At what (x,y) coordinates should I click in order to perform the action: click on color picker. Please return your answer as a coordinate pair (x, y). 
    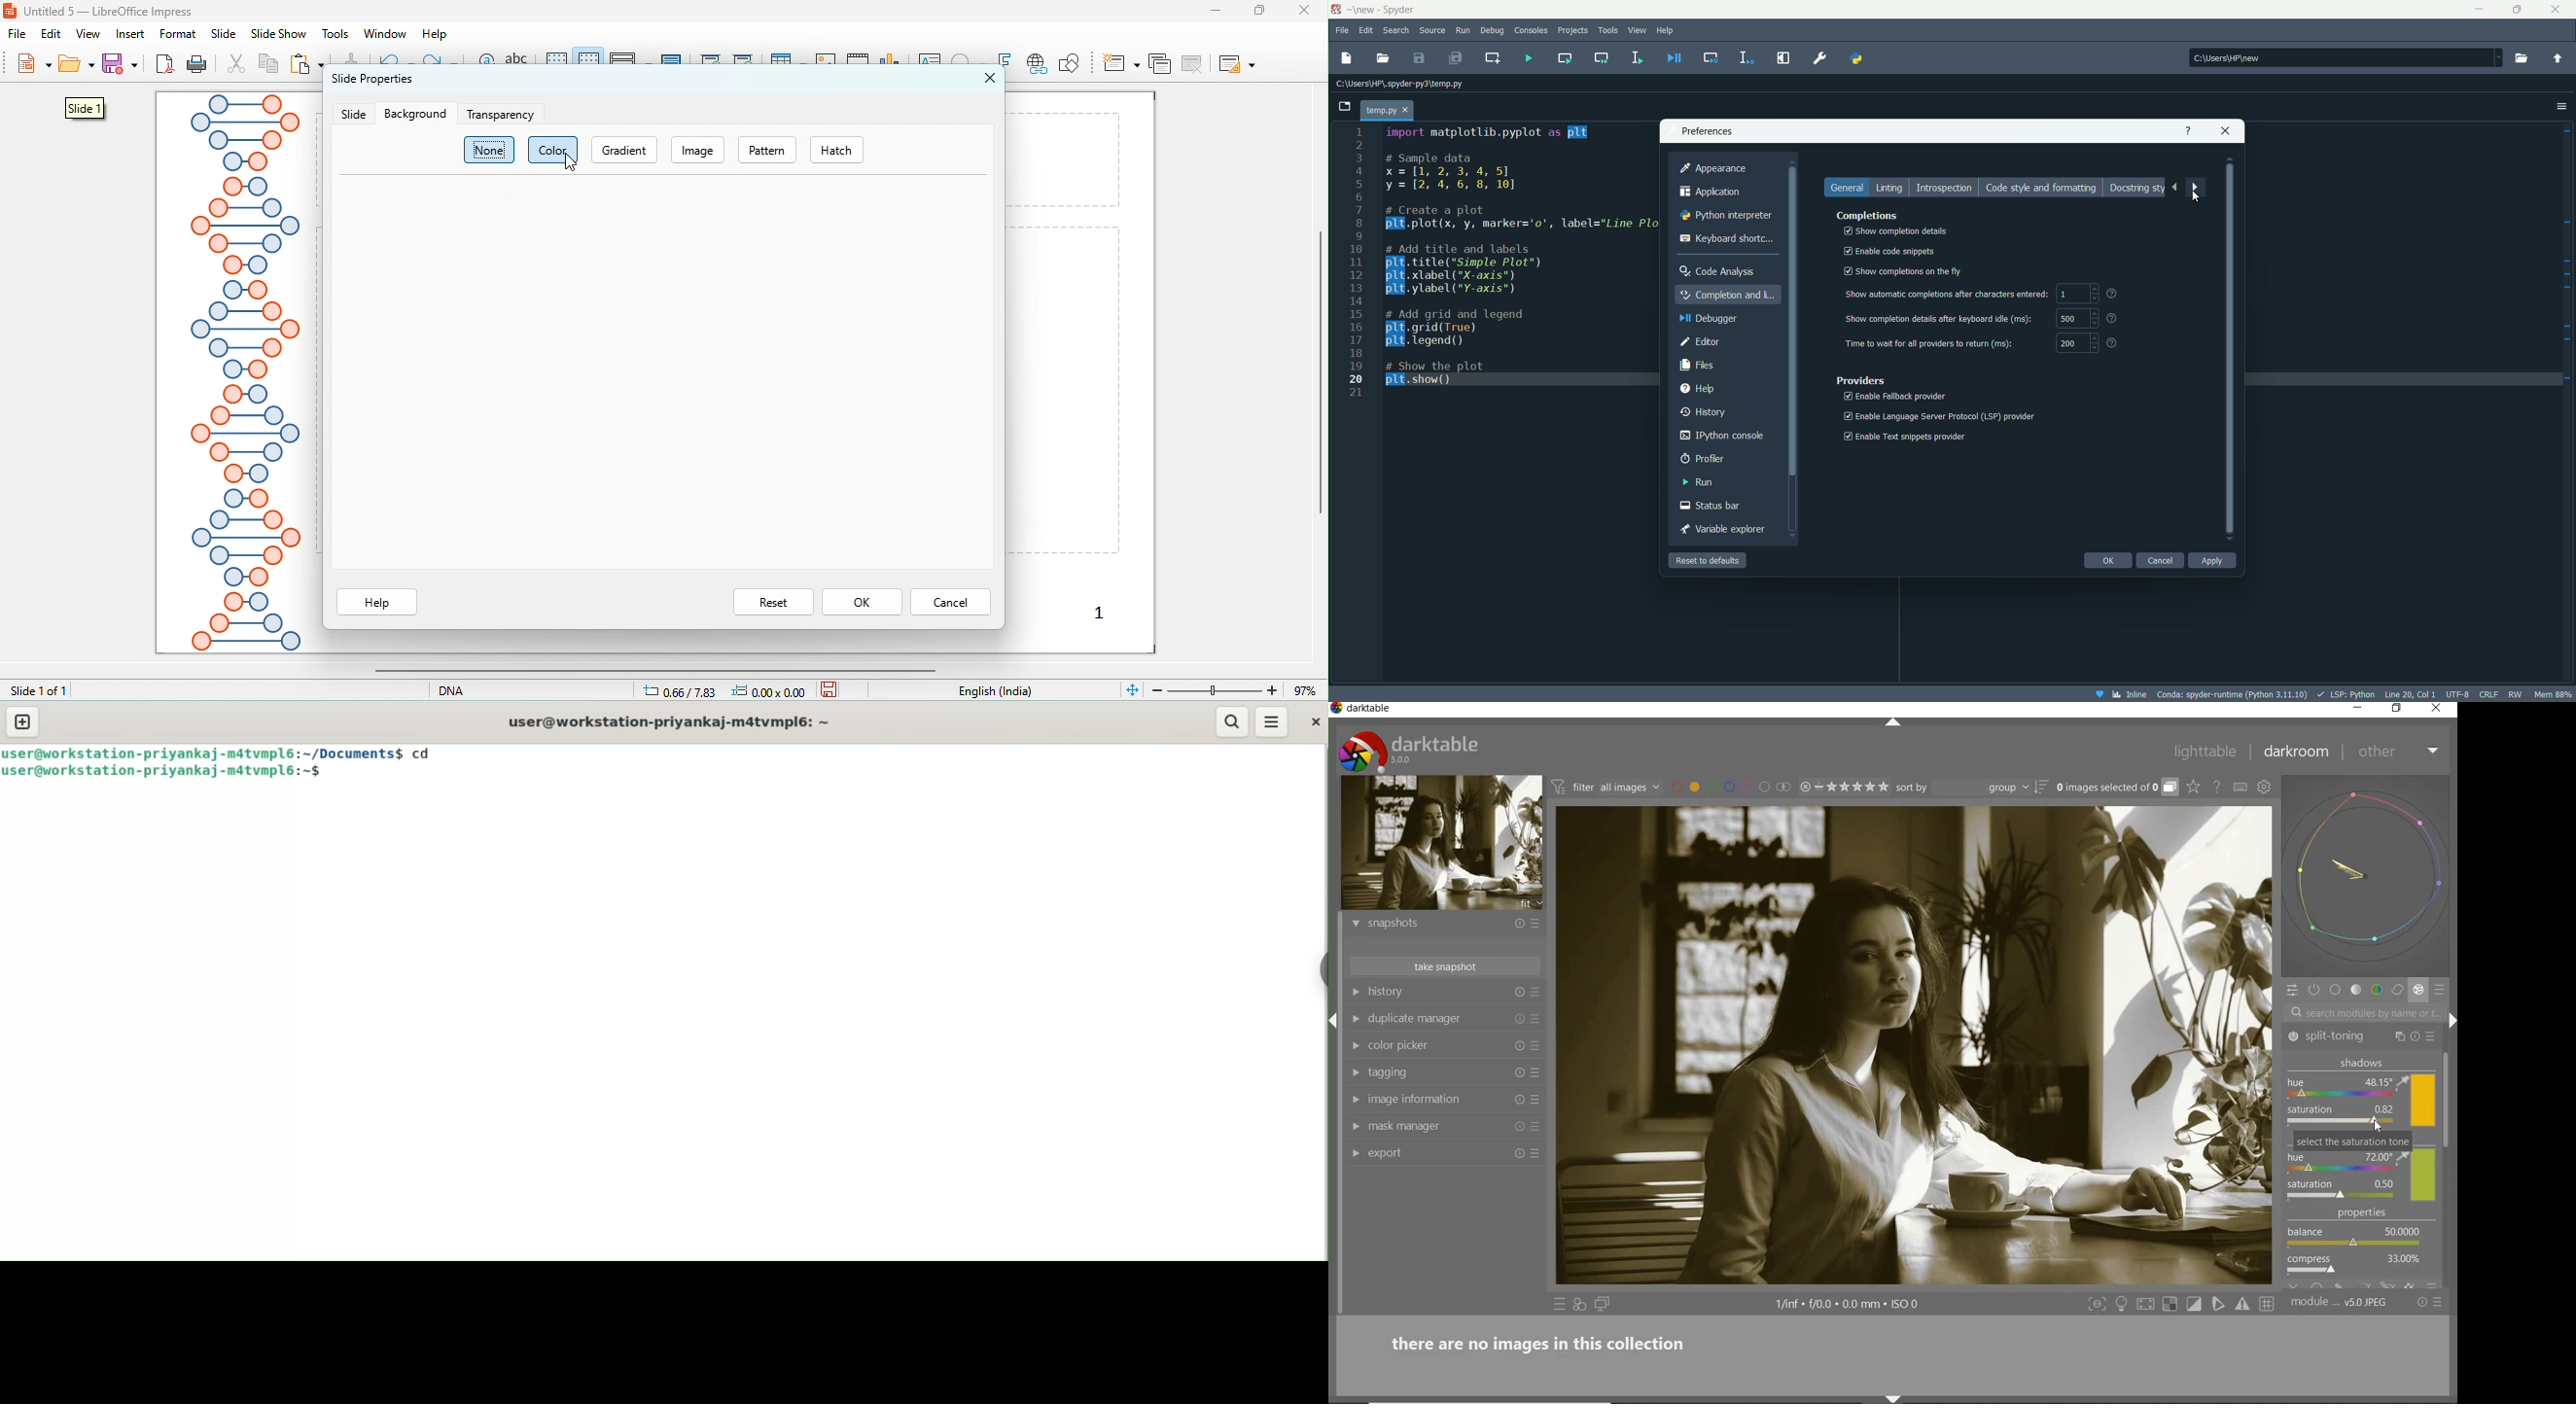
    Looking at the image, I should click on (1437, 1046).